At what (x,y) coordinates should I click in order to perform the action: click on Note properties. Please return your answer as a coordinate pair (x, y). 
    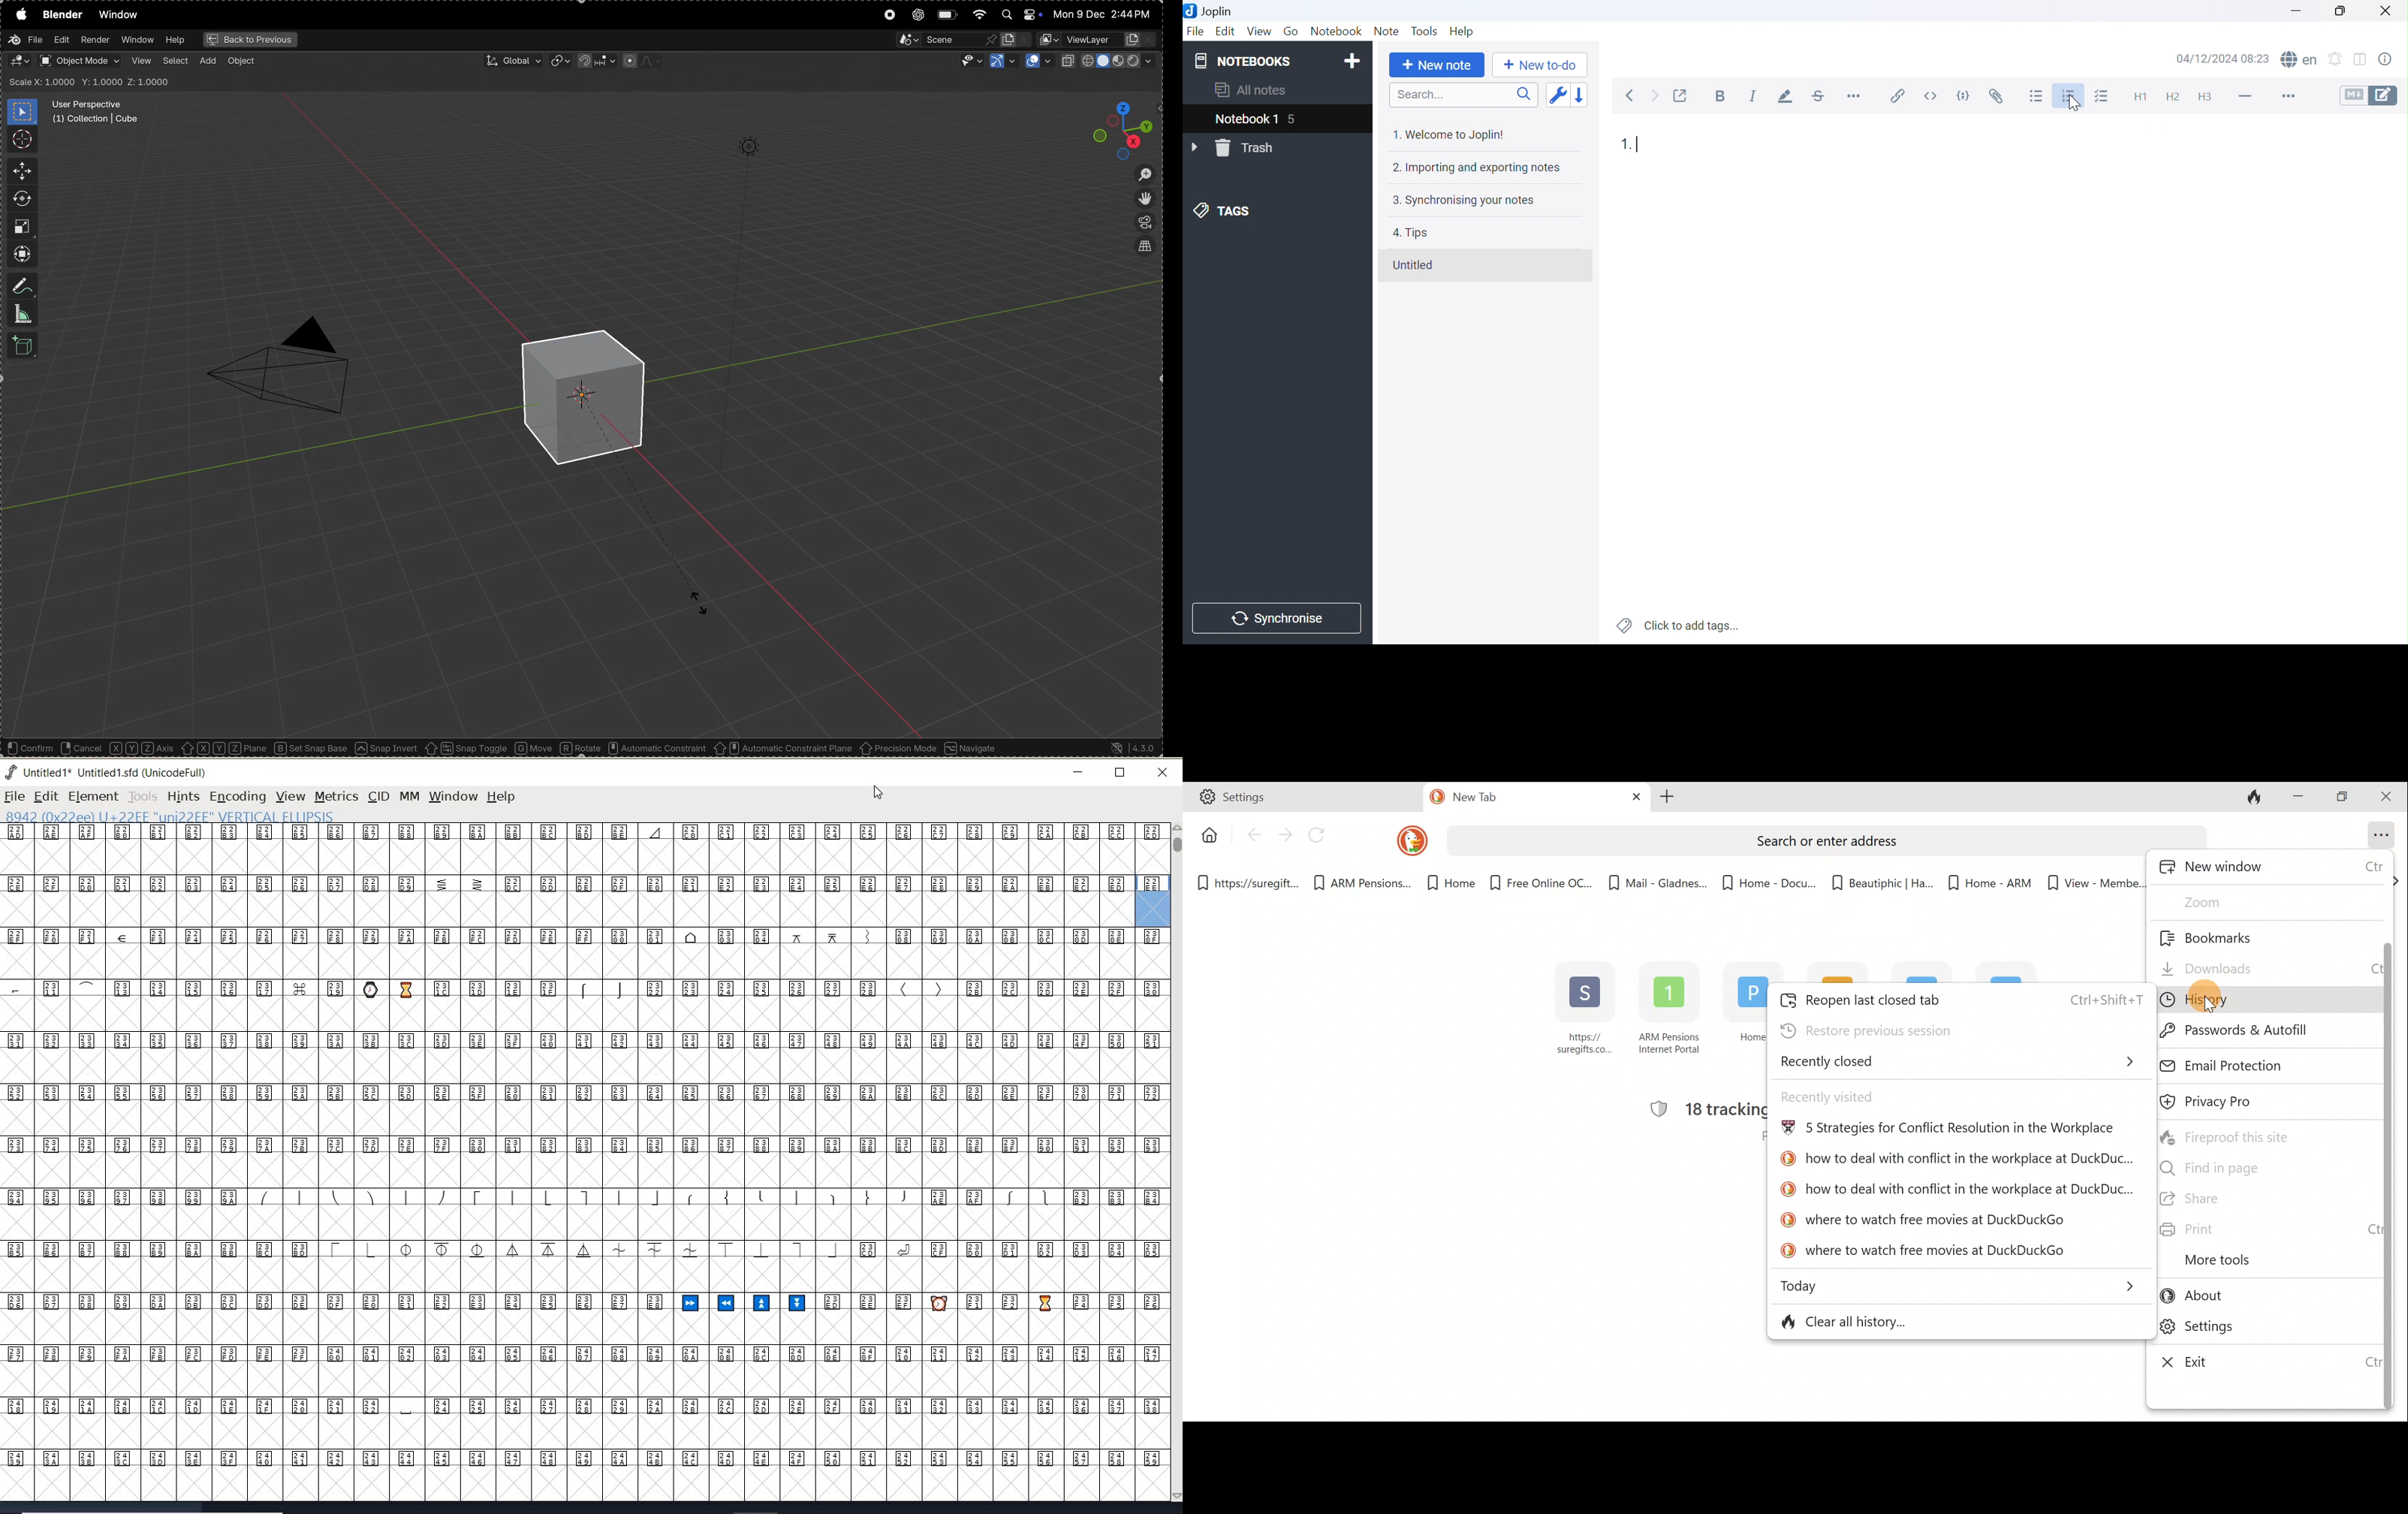
    Looking at the image, I should click on (2391, 58).